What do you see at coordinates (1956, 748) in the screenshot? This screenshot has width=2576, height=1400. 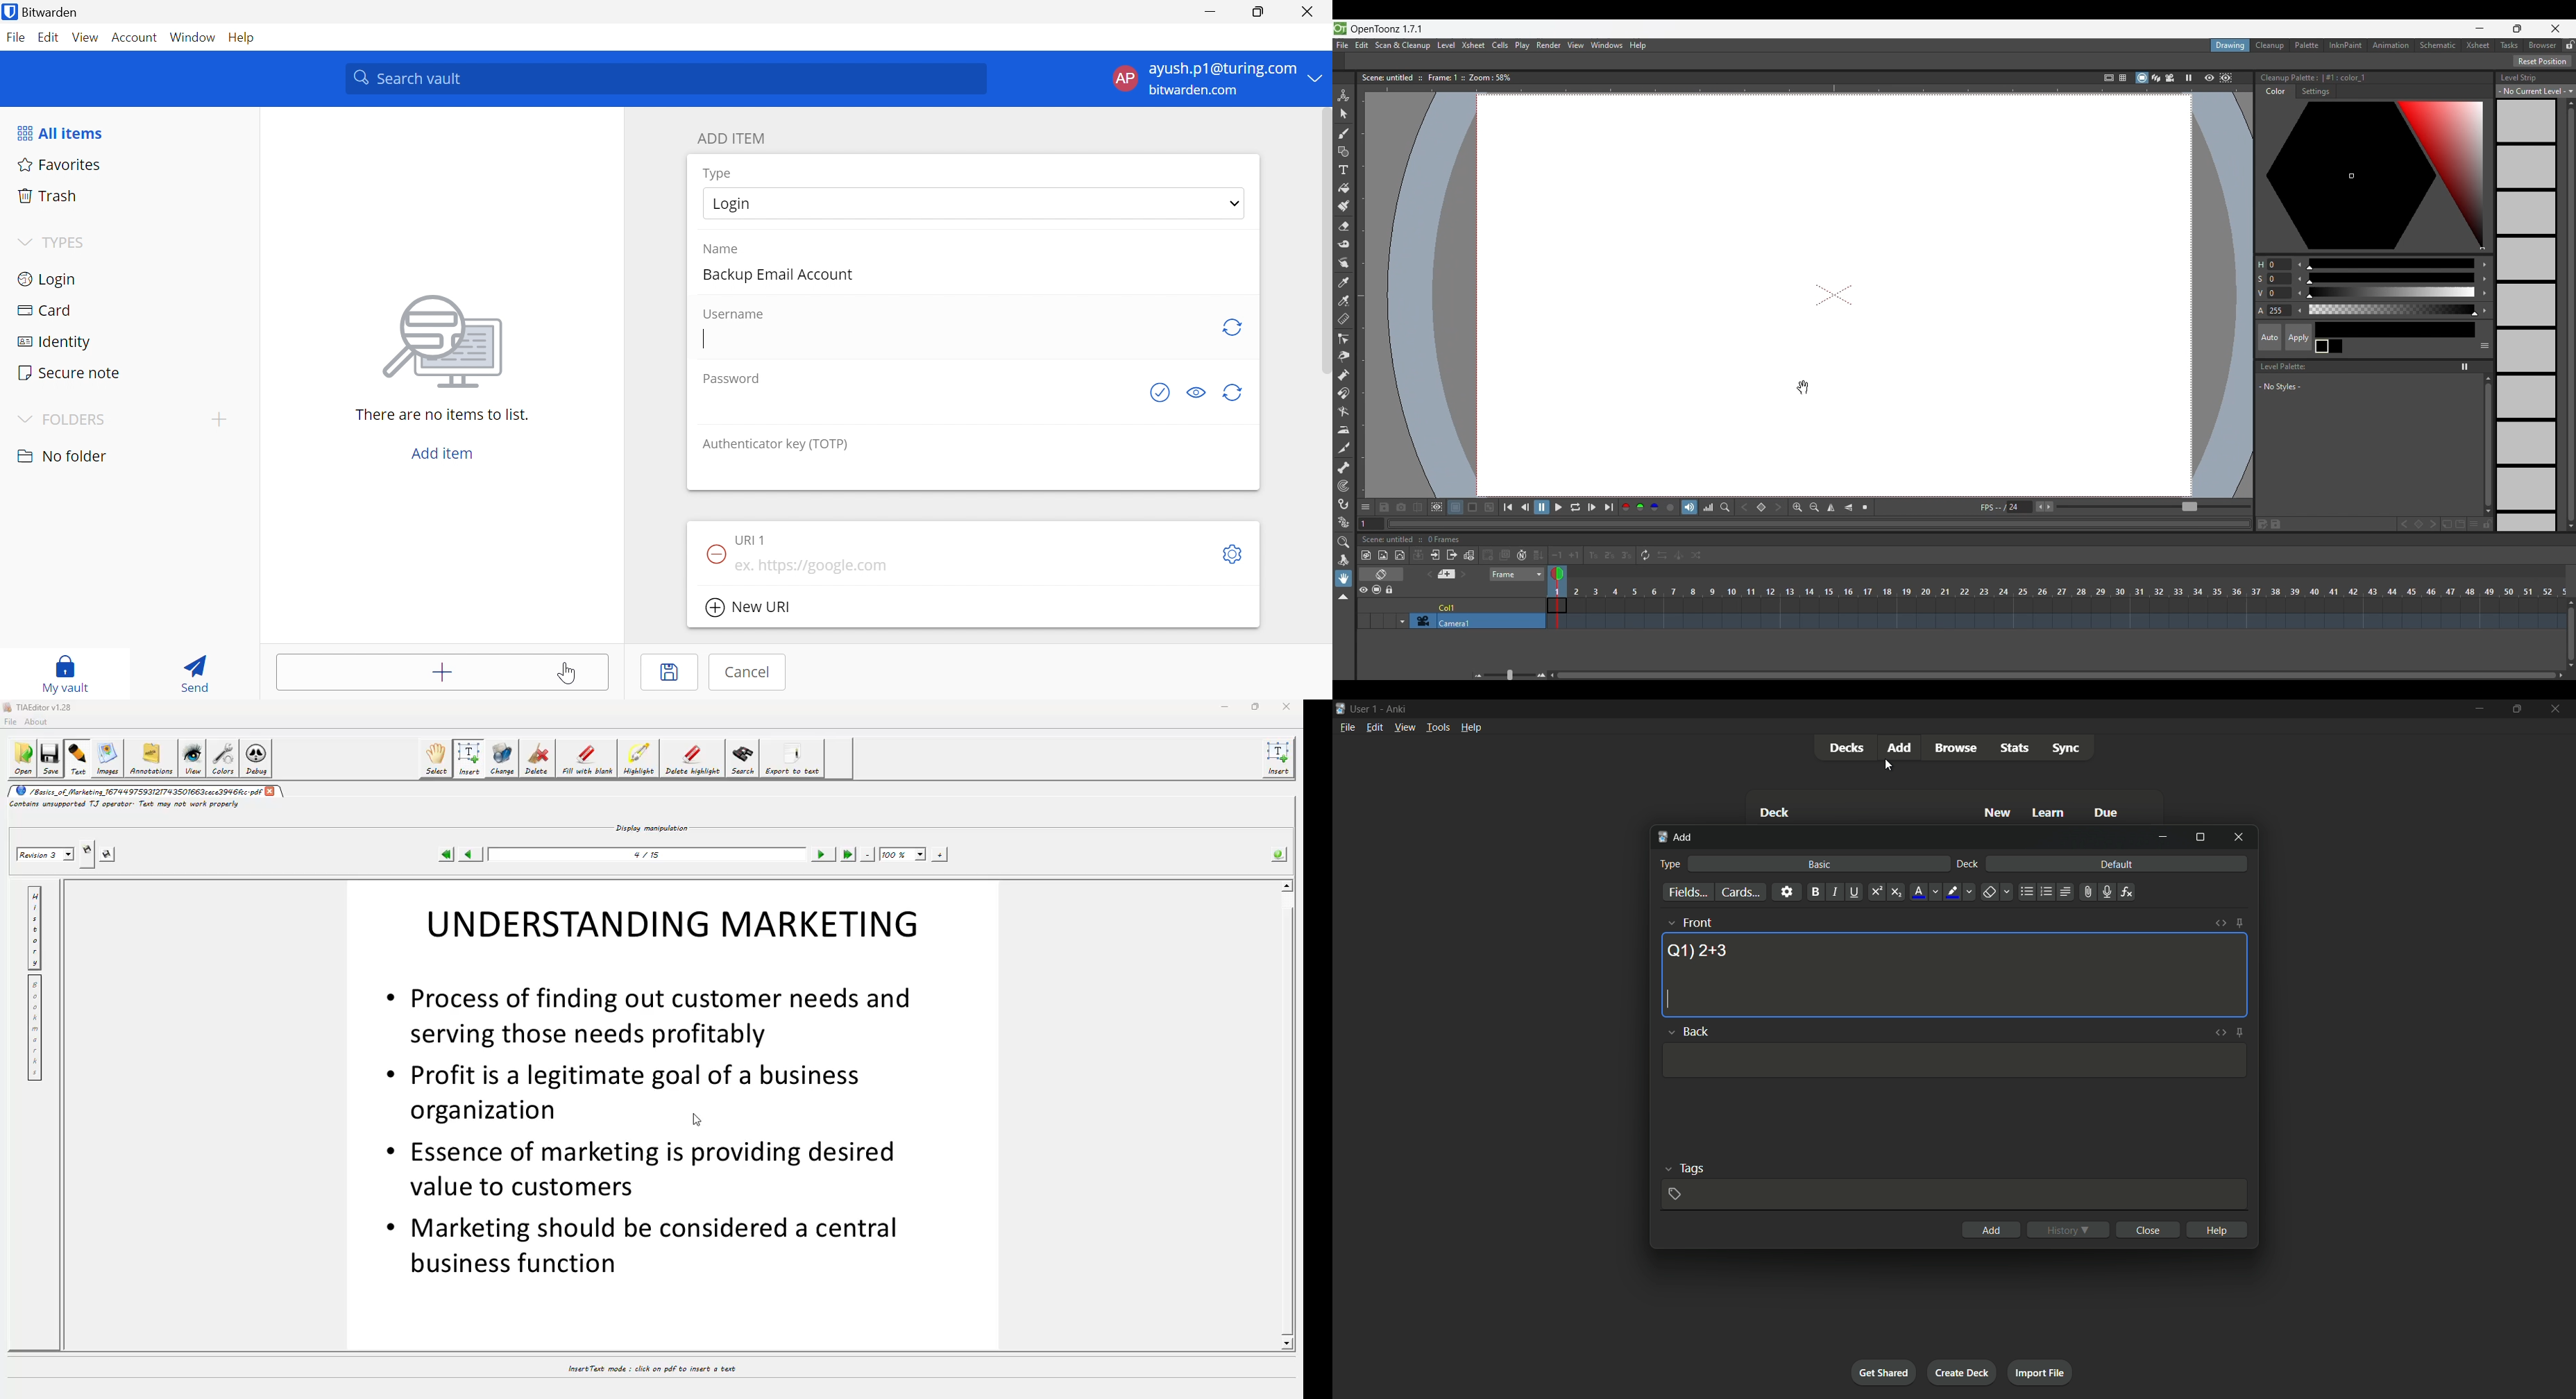 I see `browse` at bounding box center [1956, 748].